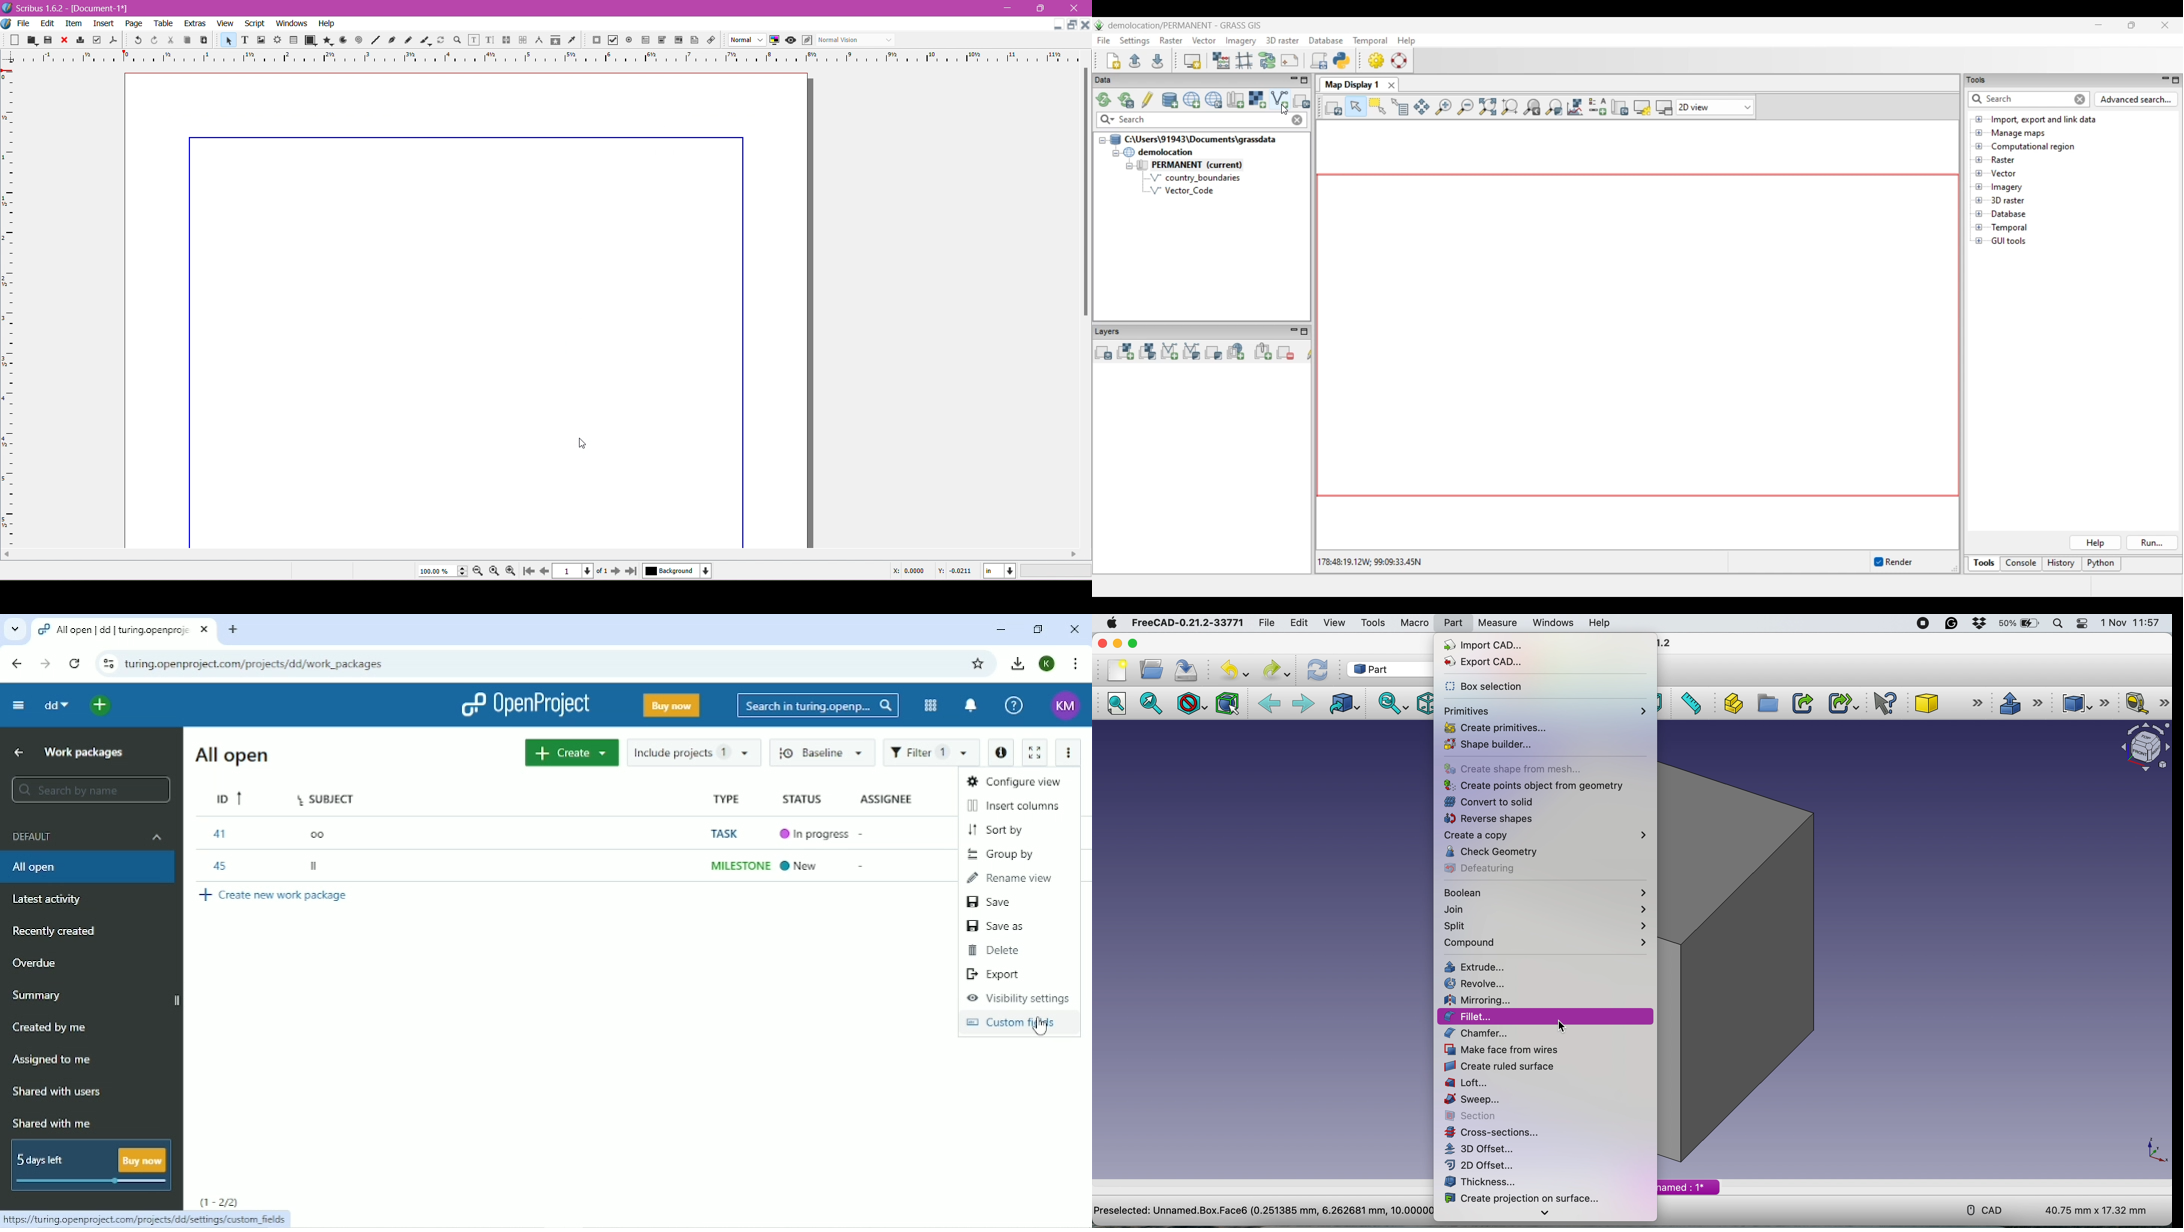 This screenshot has height=1232, width=2184. Describe the element at coordinates (63, 40) in the screenshot. I see `Close` at that location.